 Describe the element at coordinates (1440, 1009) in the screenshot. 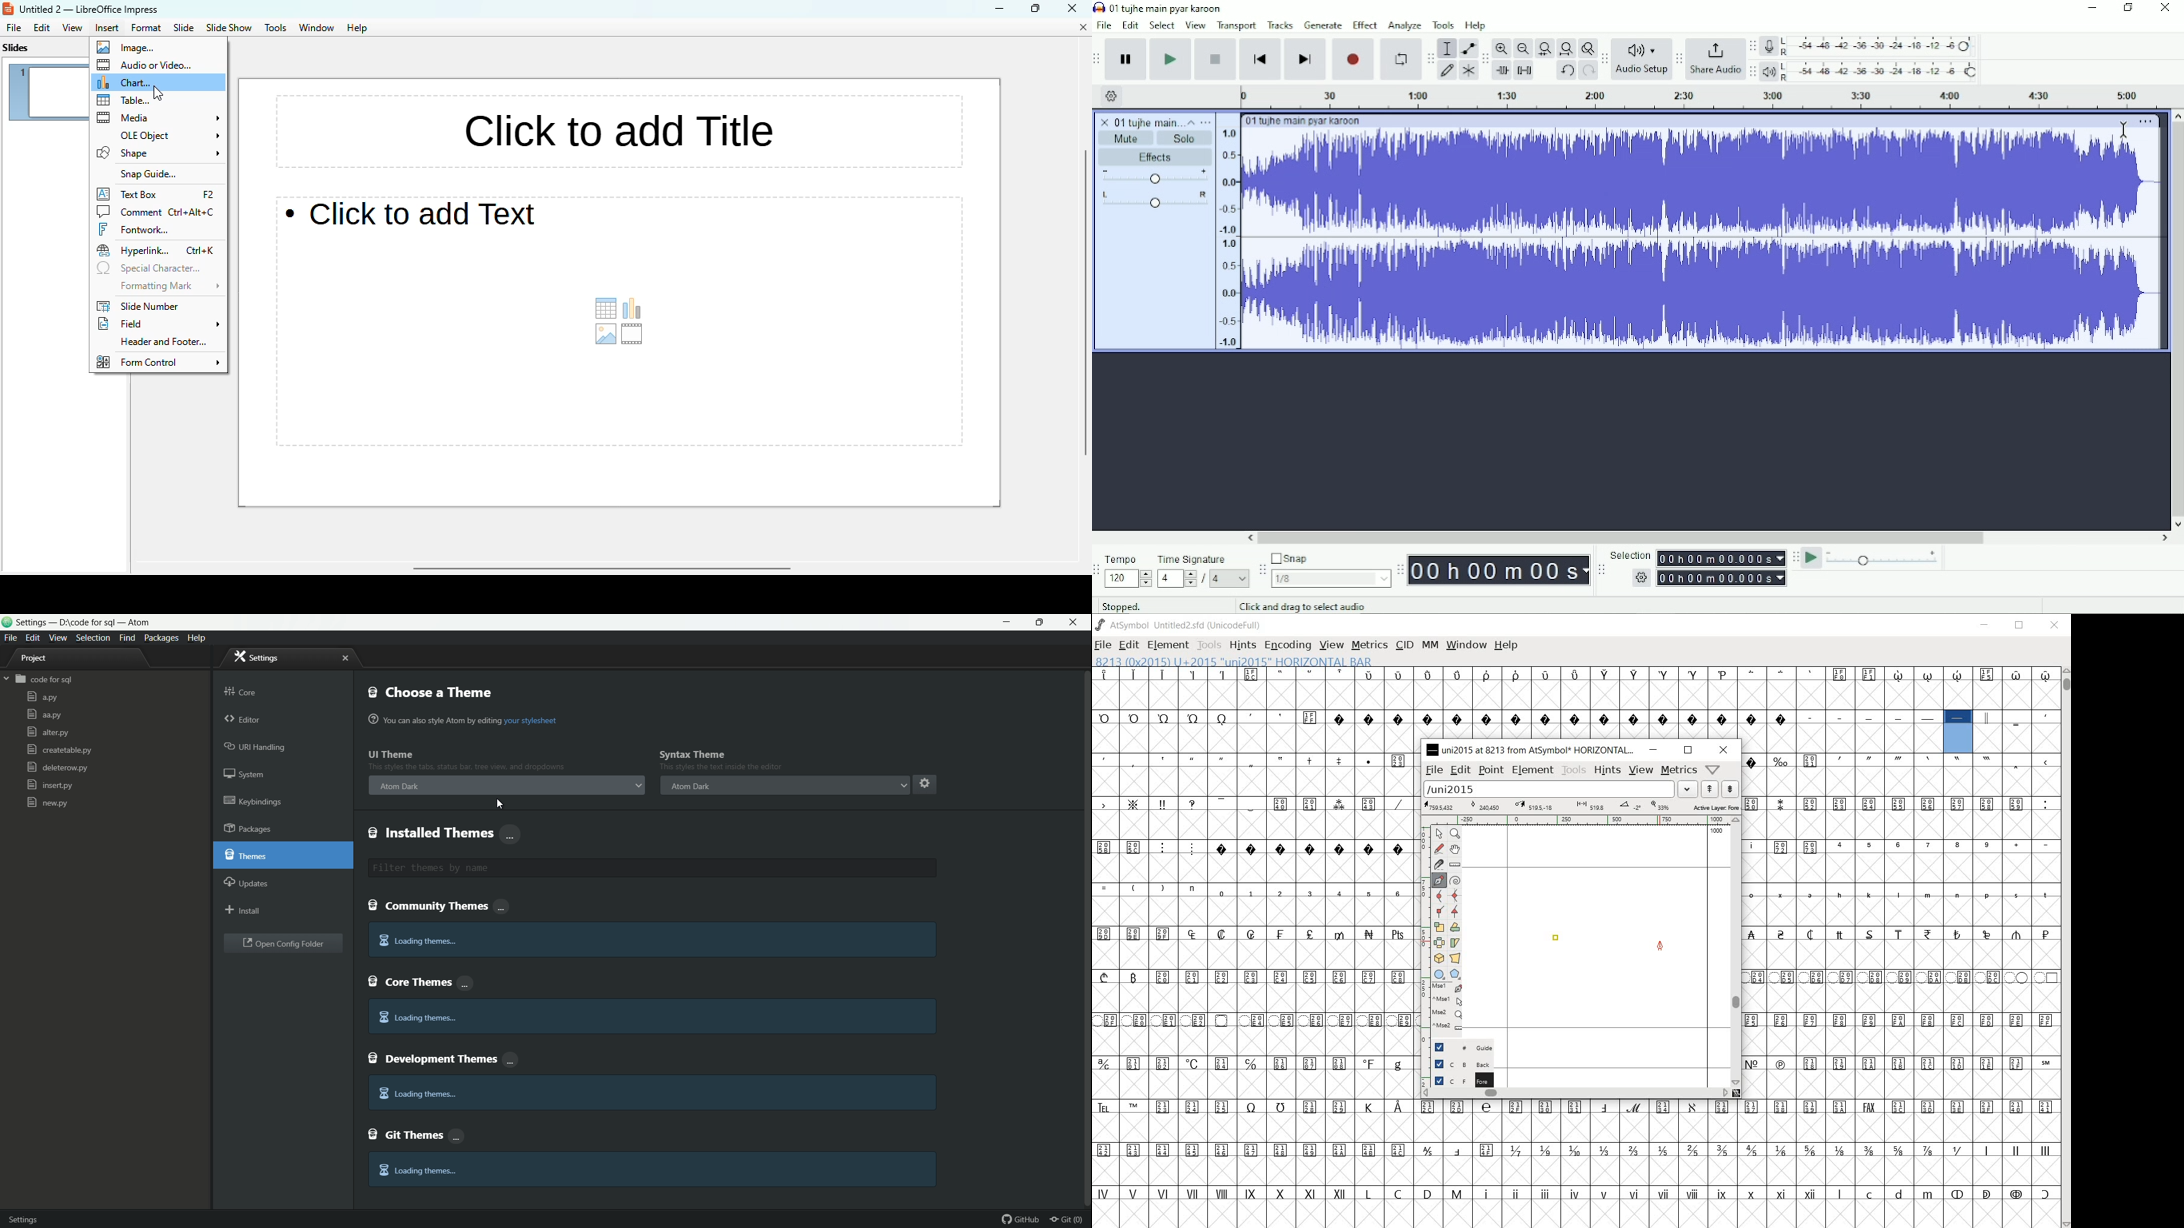

I see `mse1 mse1 mse2 mse2` at that location.